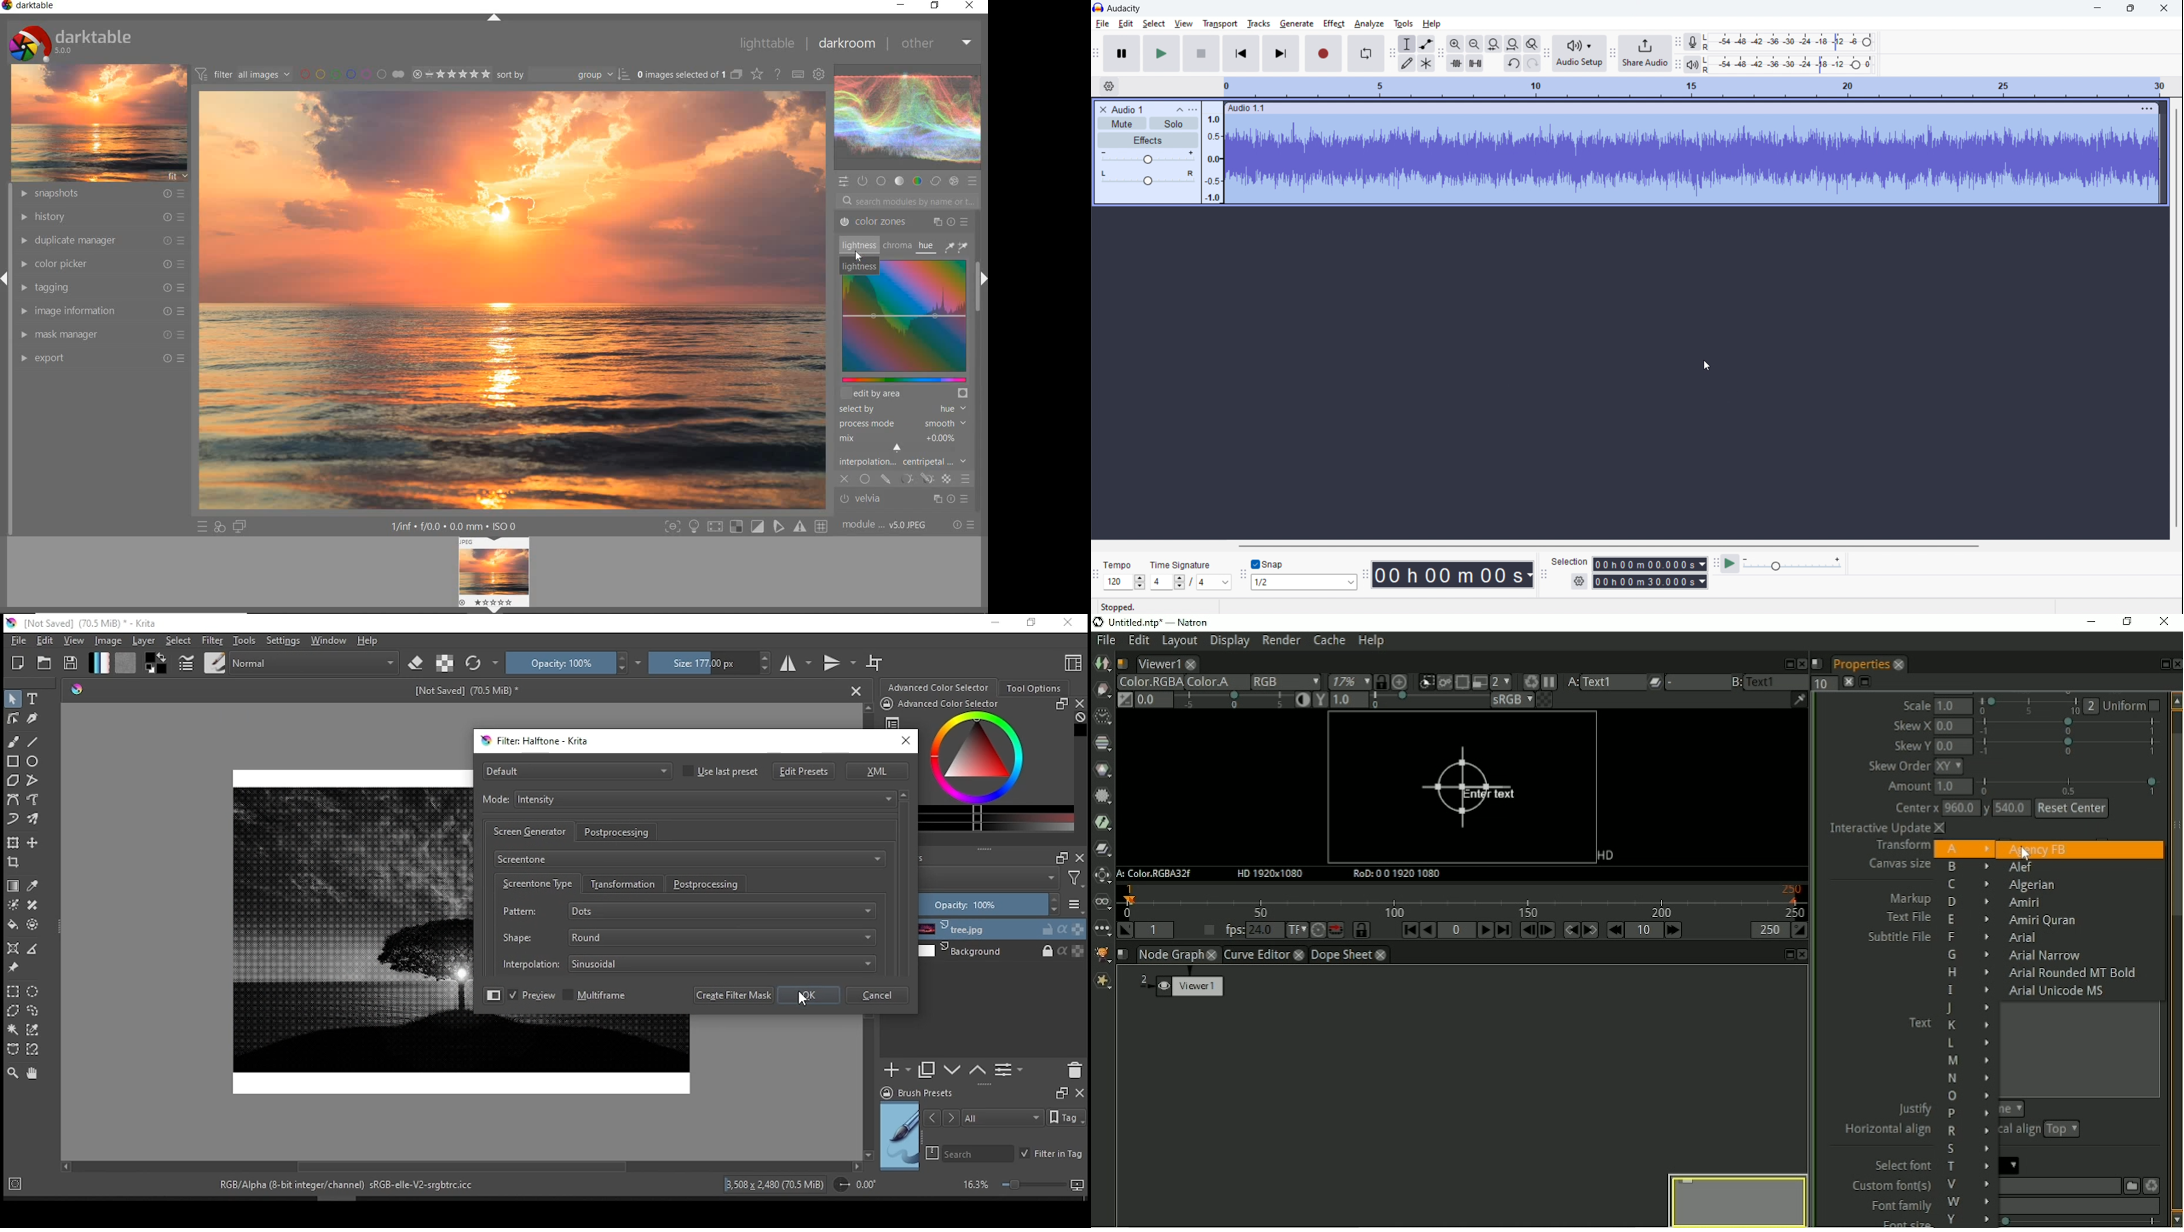 The image size is (2184, 1232). What do you see at coordinates (953, 182) in the screenshot?
I see `EFFECT` at bounding box center [953, 182].